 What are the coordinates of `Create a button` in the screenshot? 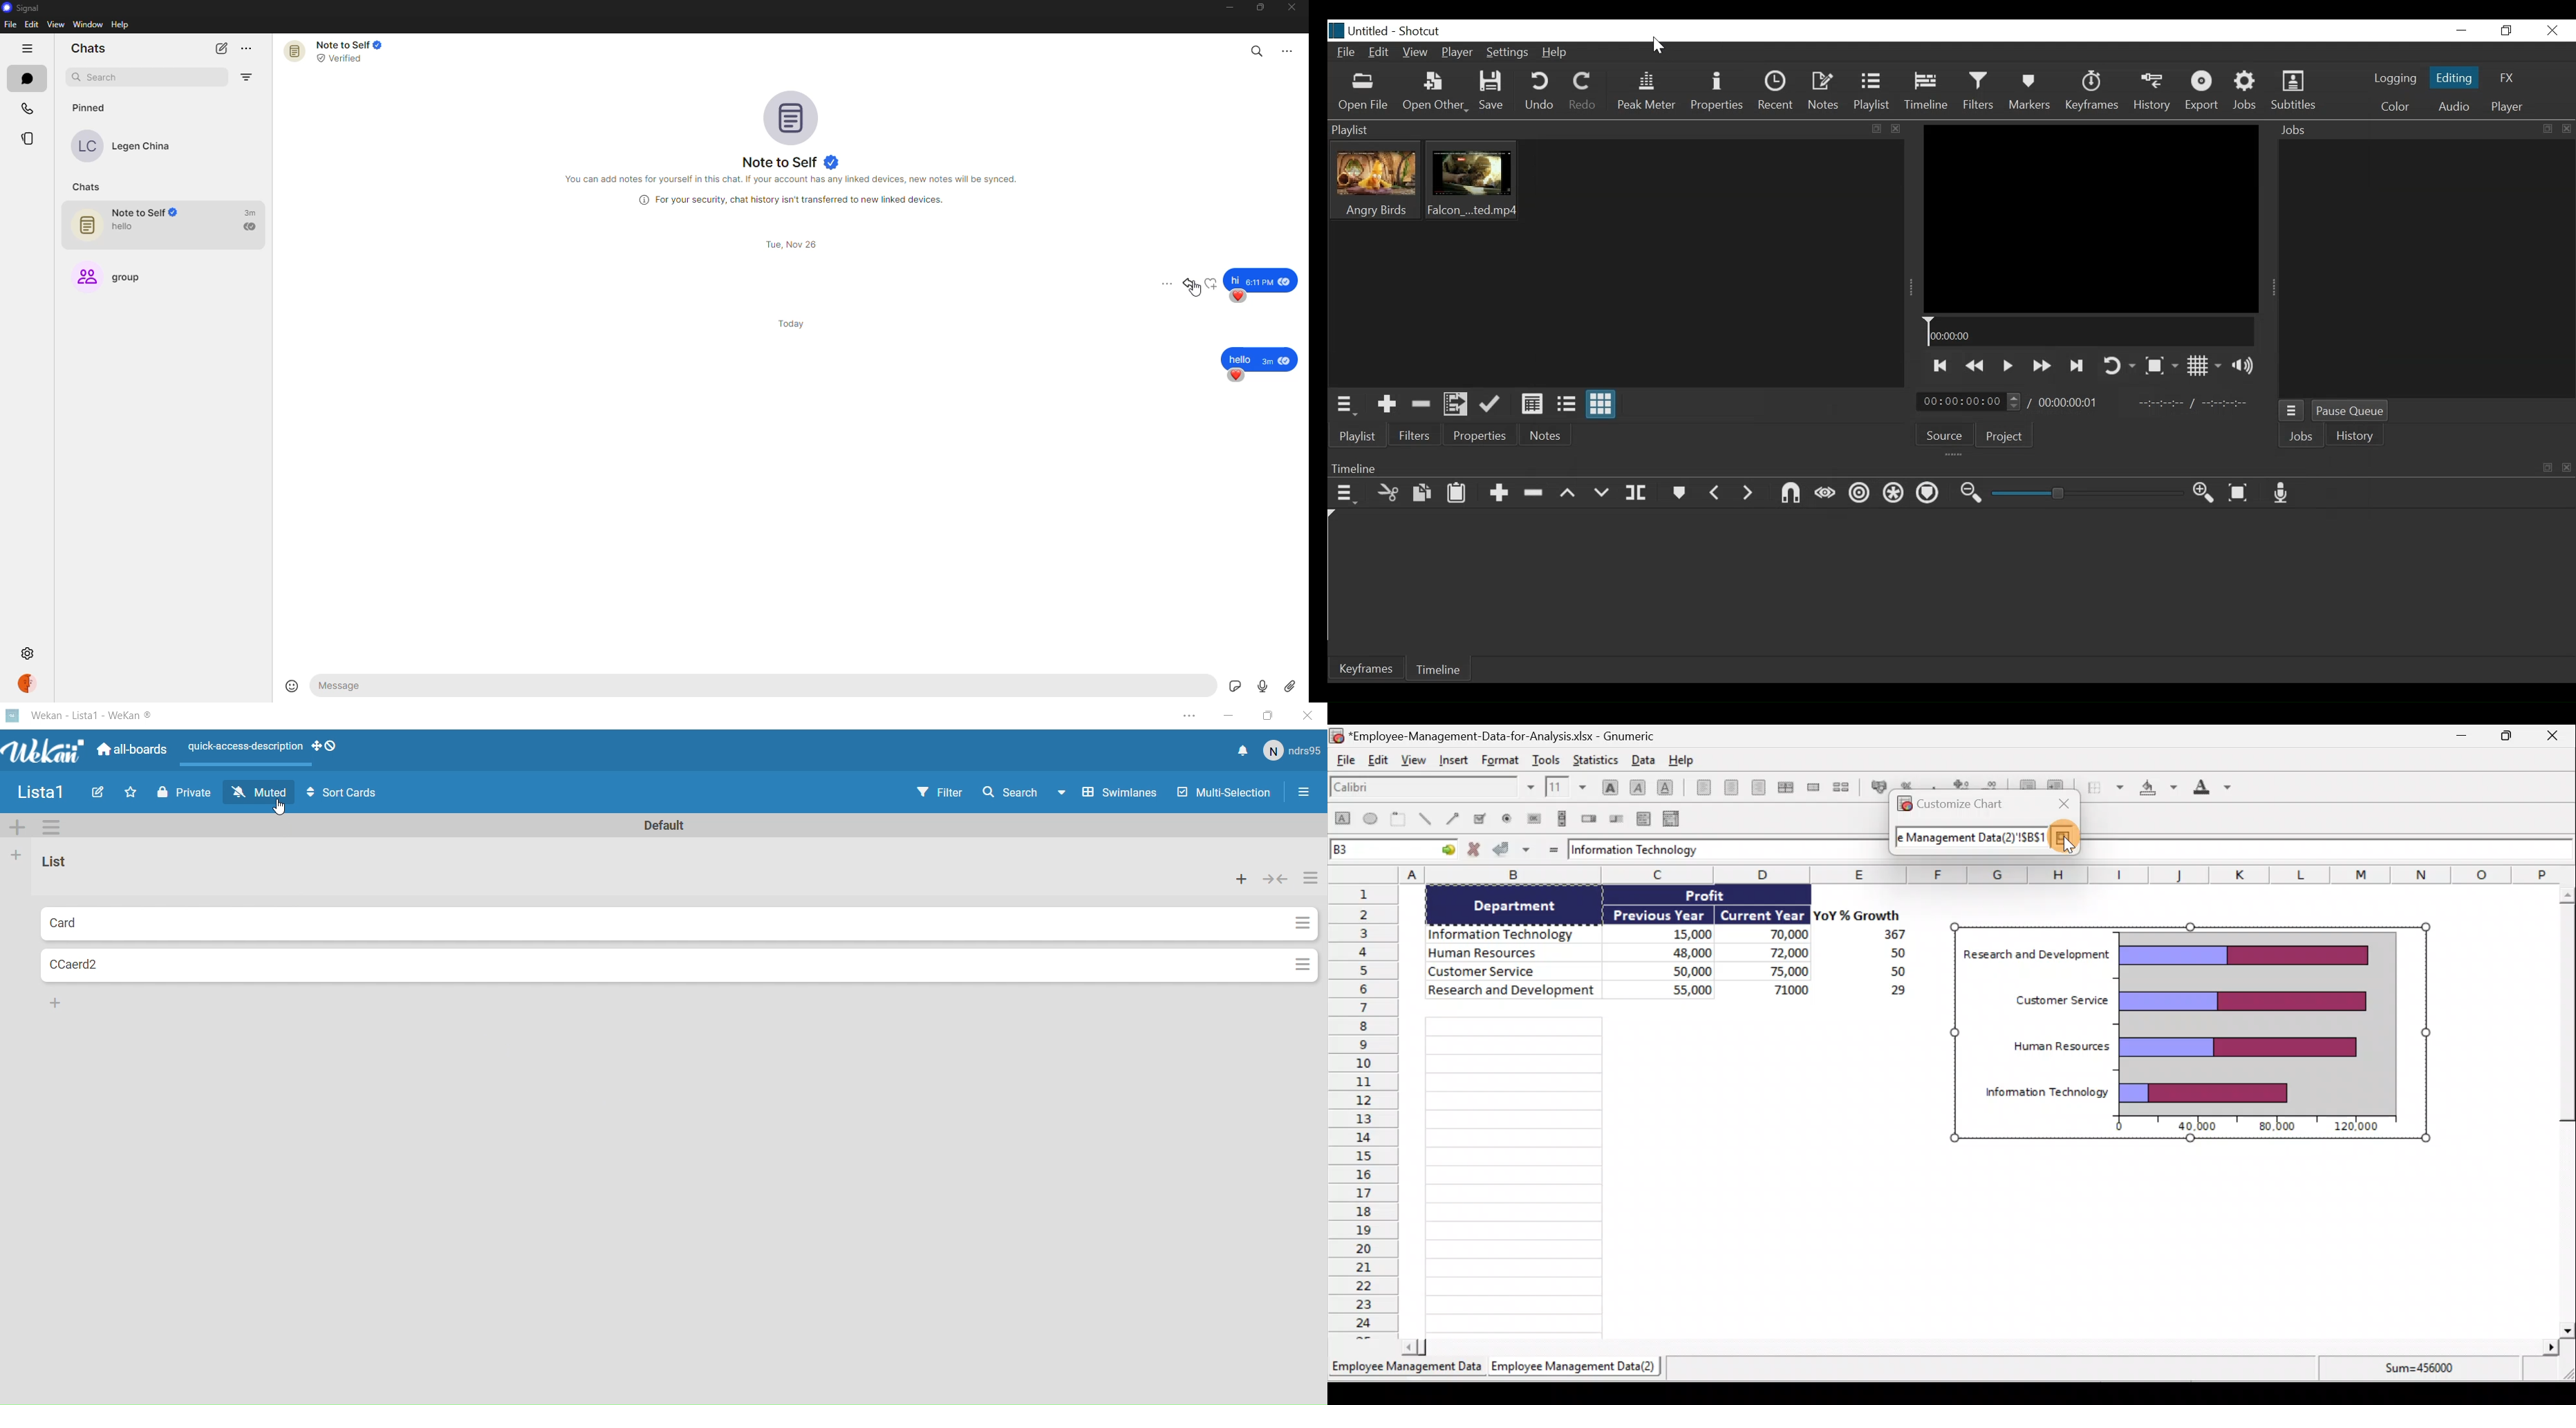 It's located at (1532, 819).